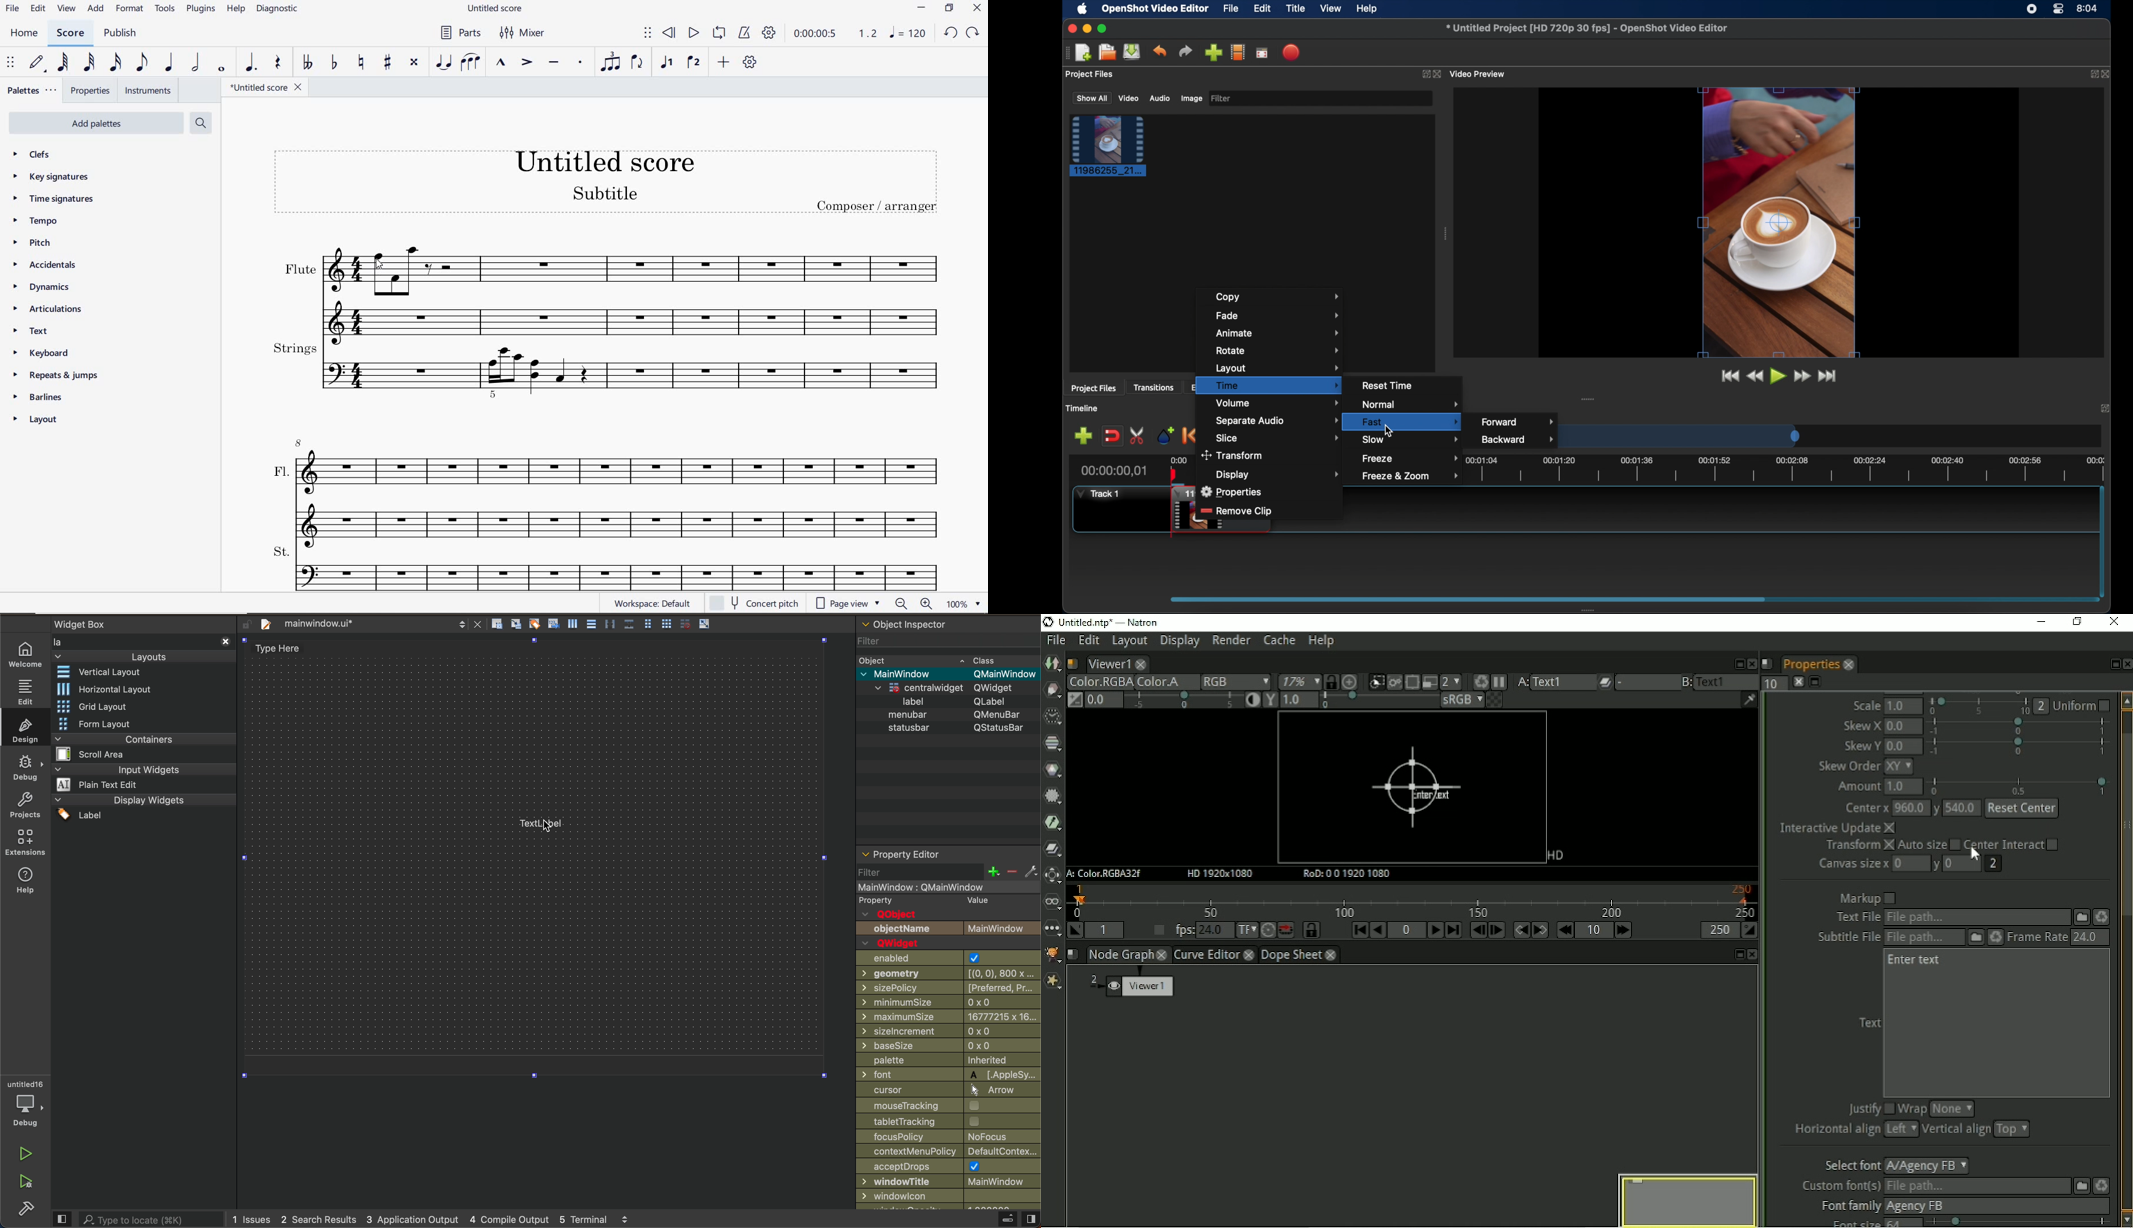 The width and height of the screenshot is (2156, 1232). What do you see at coordinates (38, 396) in the screenshot?
I see `barlines` at bounding box center [38, 396].